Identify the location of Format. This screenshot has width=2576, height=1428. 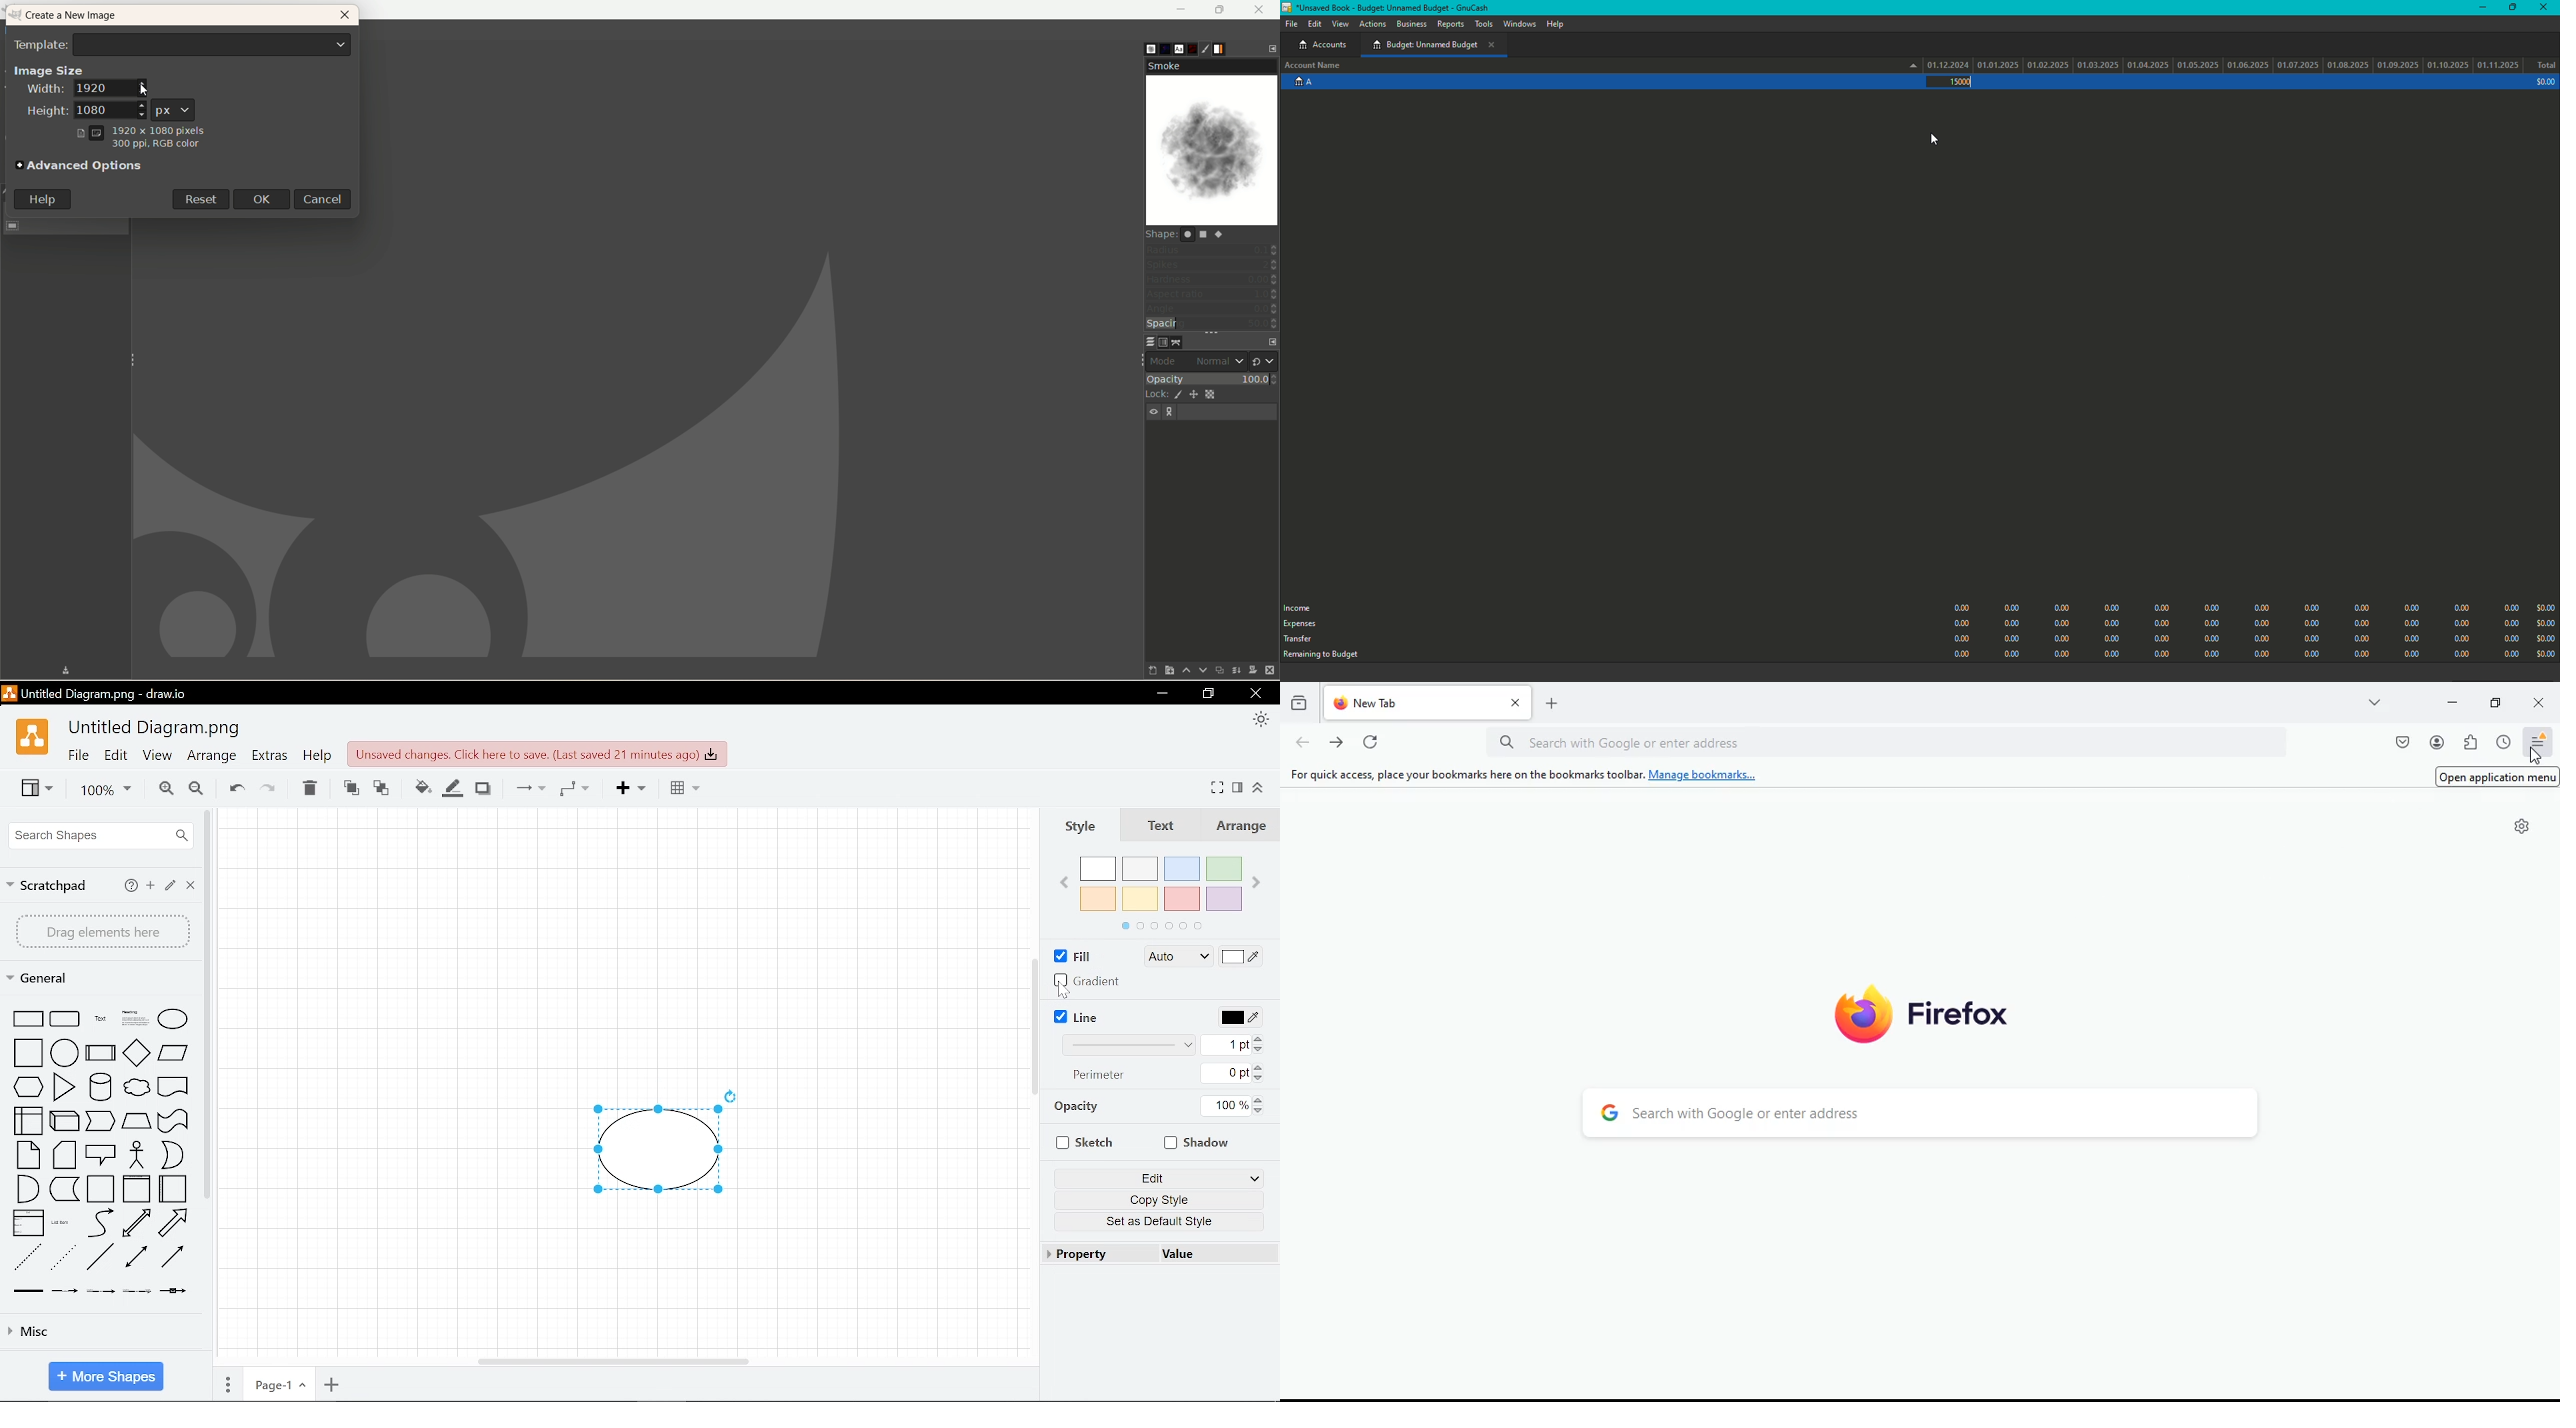
(1238, 789).